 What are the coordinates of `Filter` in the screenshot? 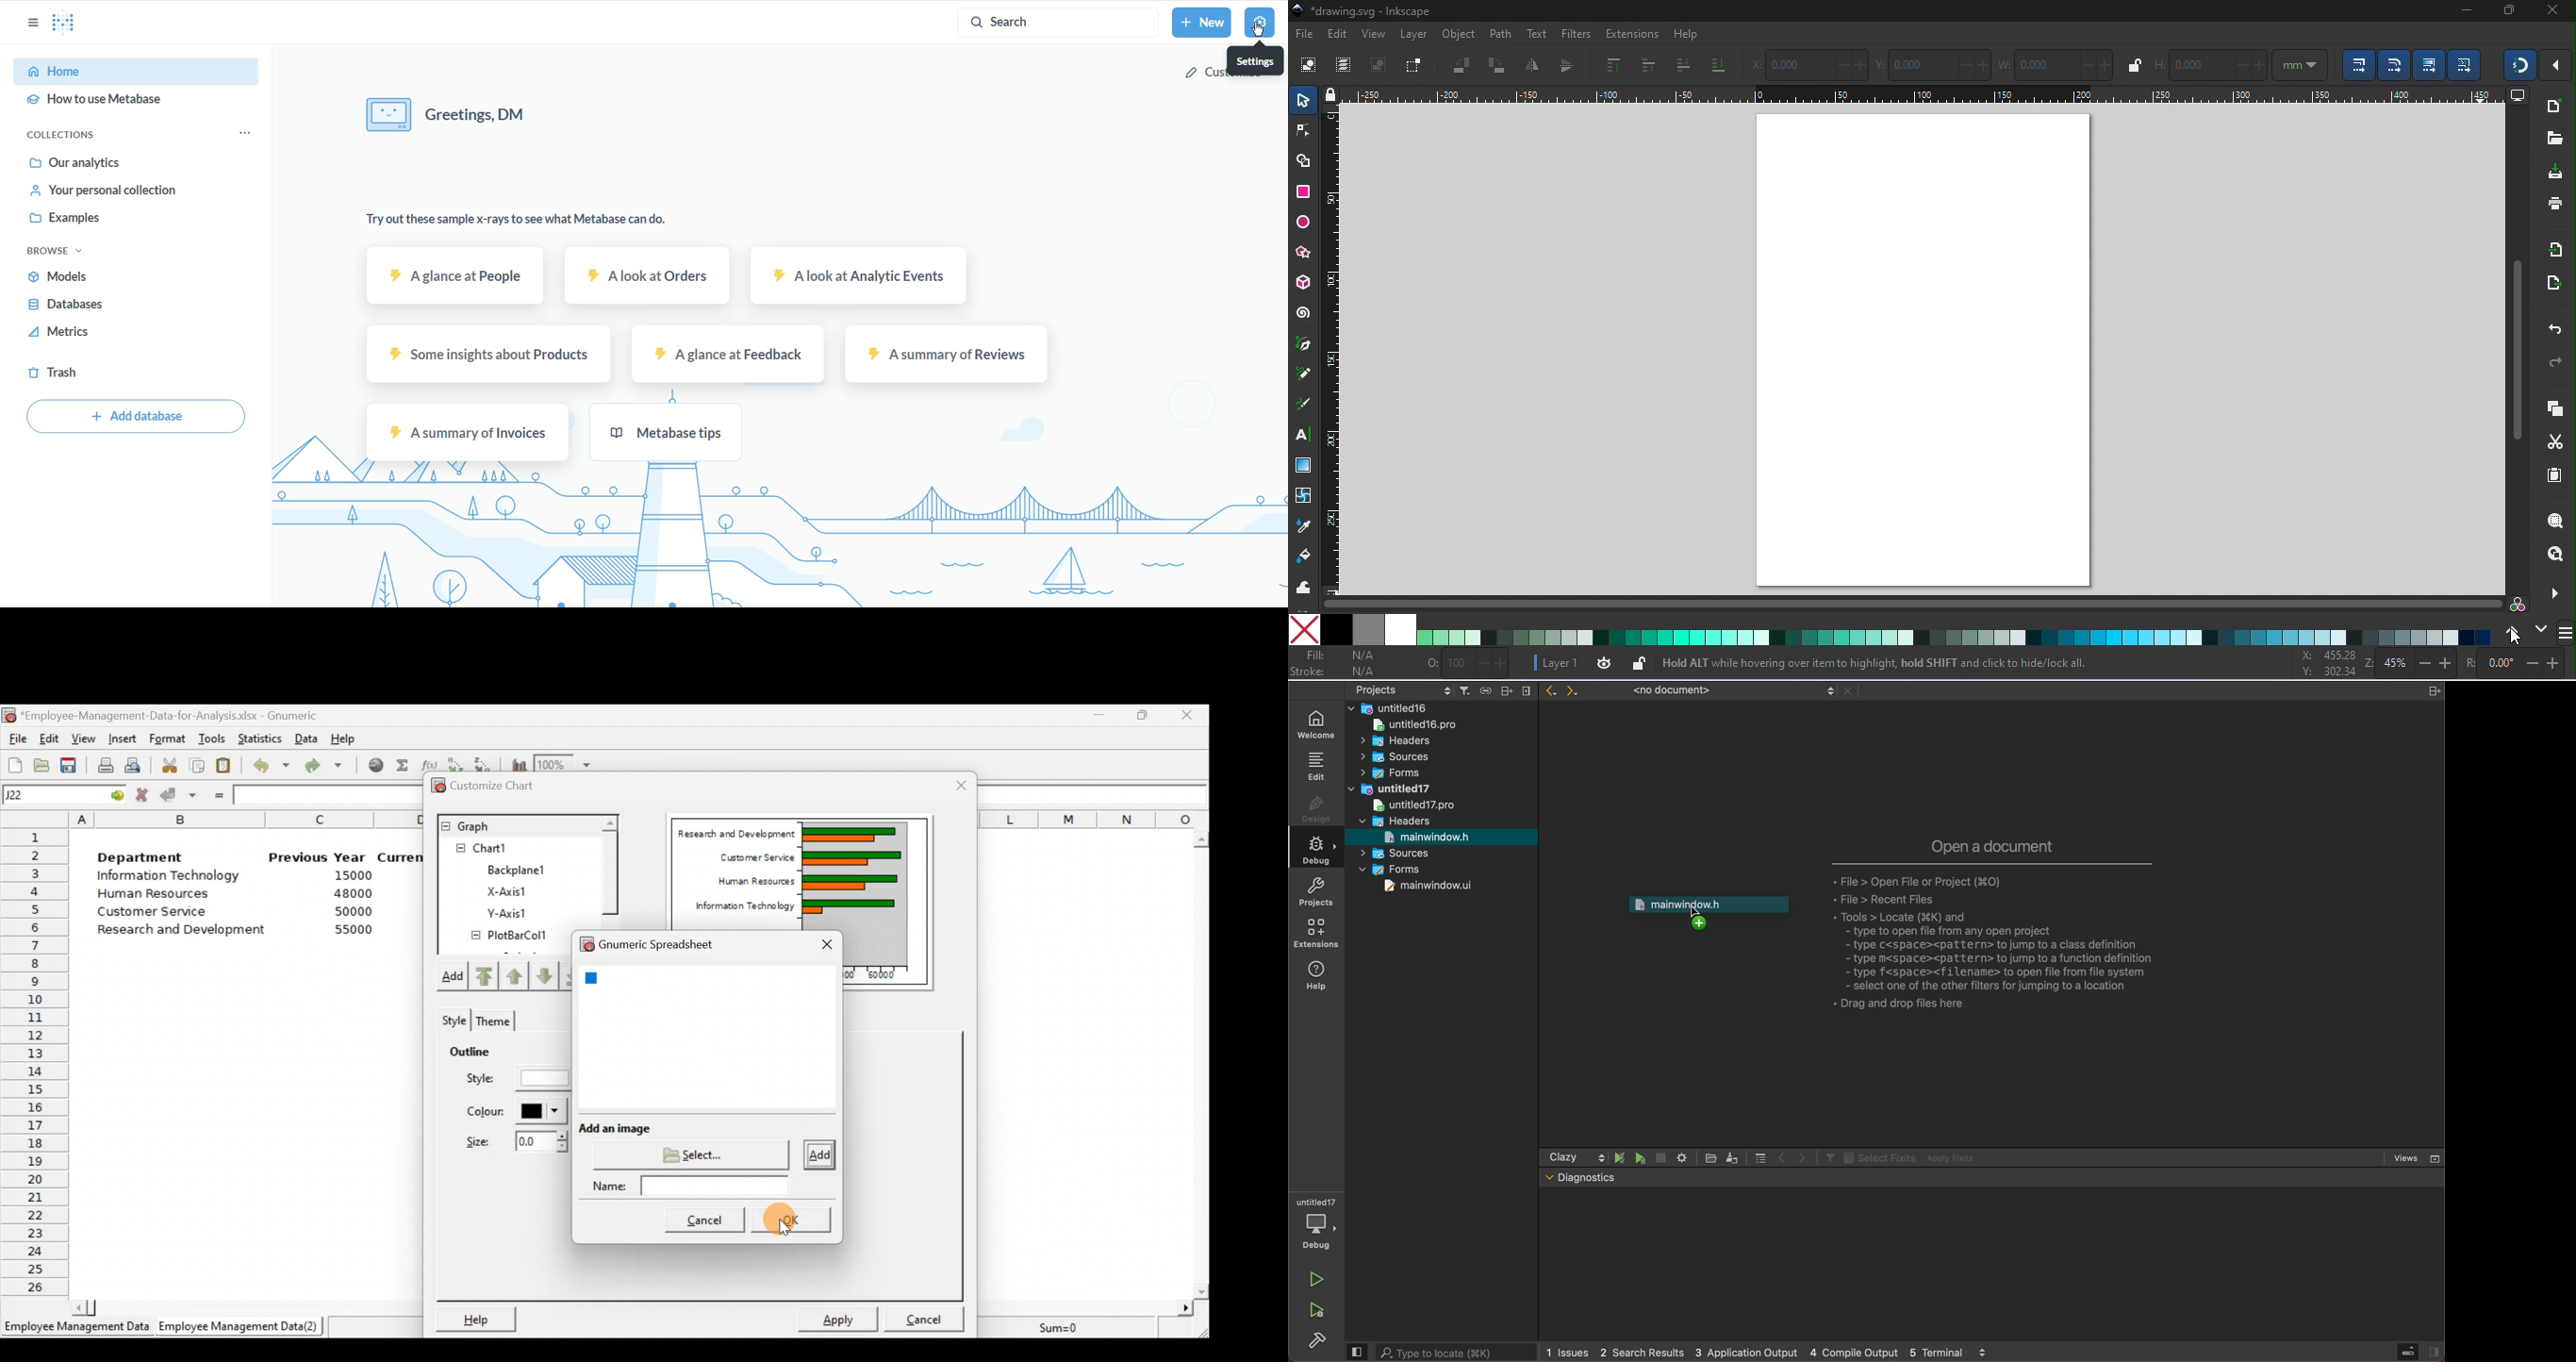 It's located at (1828, 1157).